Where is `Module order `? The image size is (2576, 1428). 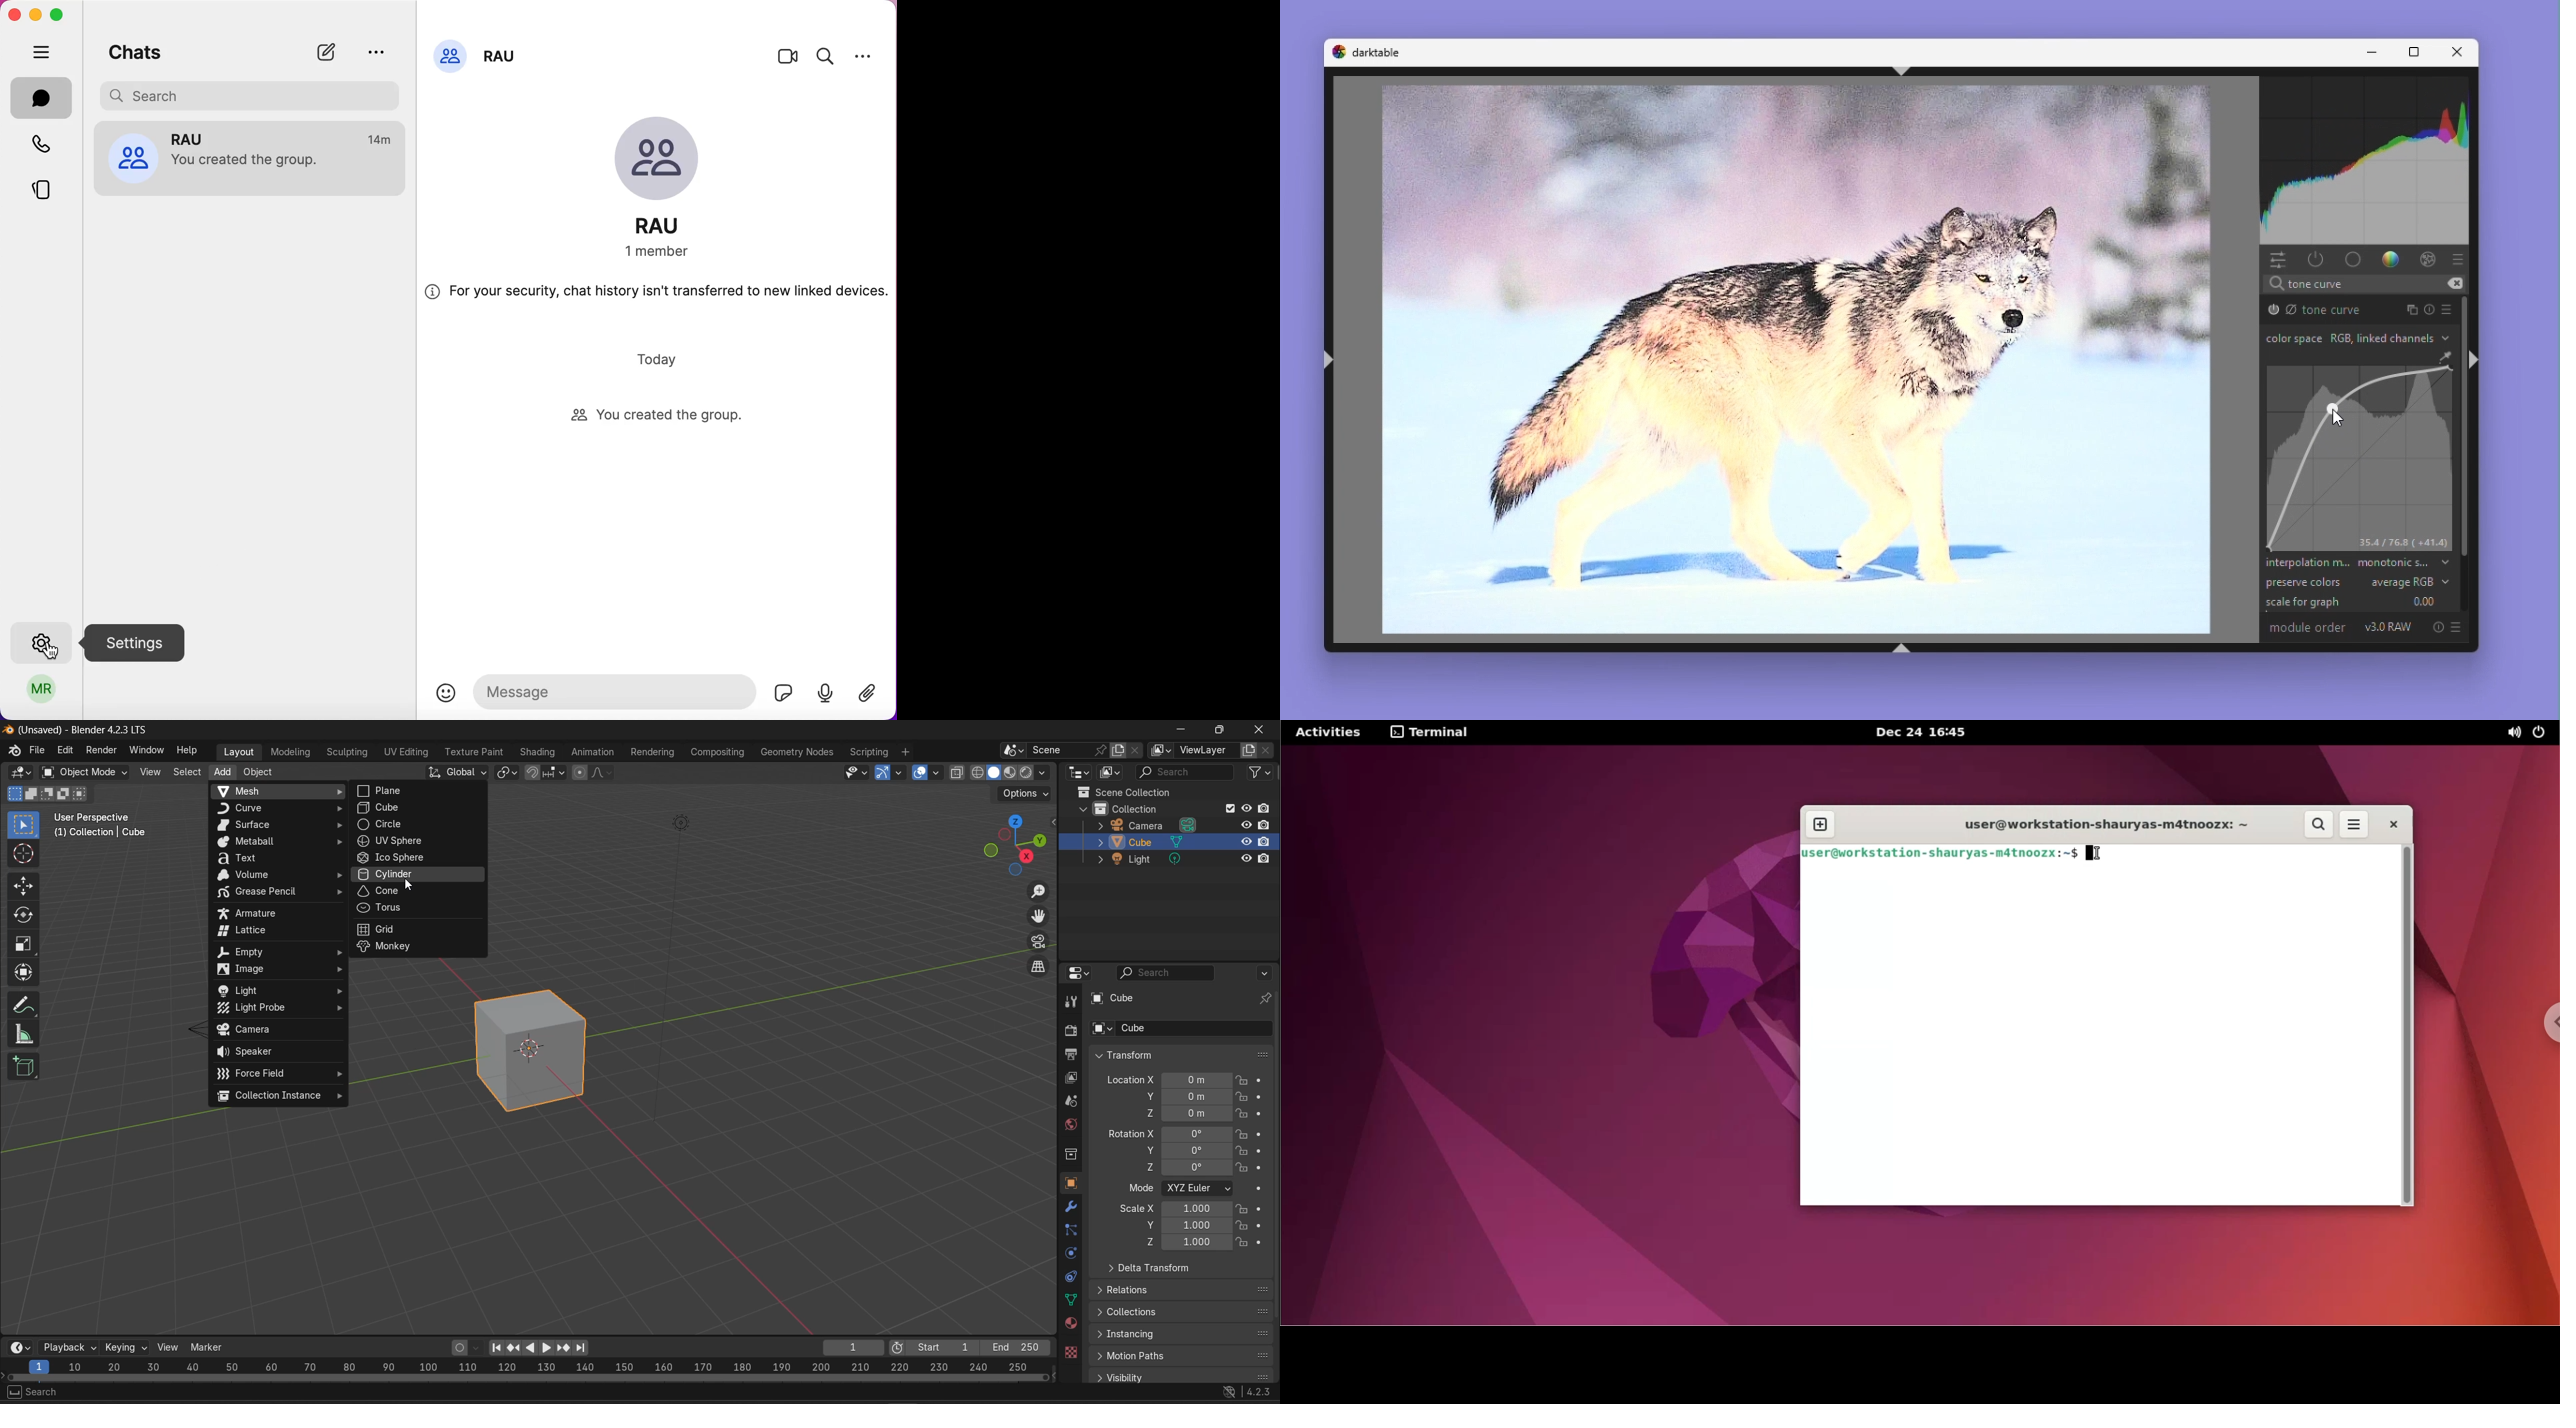
Module order  is located at coordinates (2307, 629).